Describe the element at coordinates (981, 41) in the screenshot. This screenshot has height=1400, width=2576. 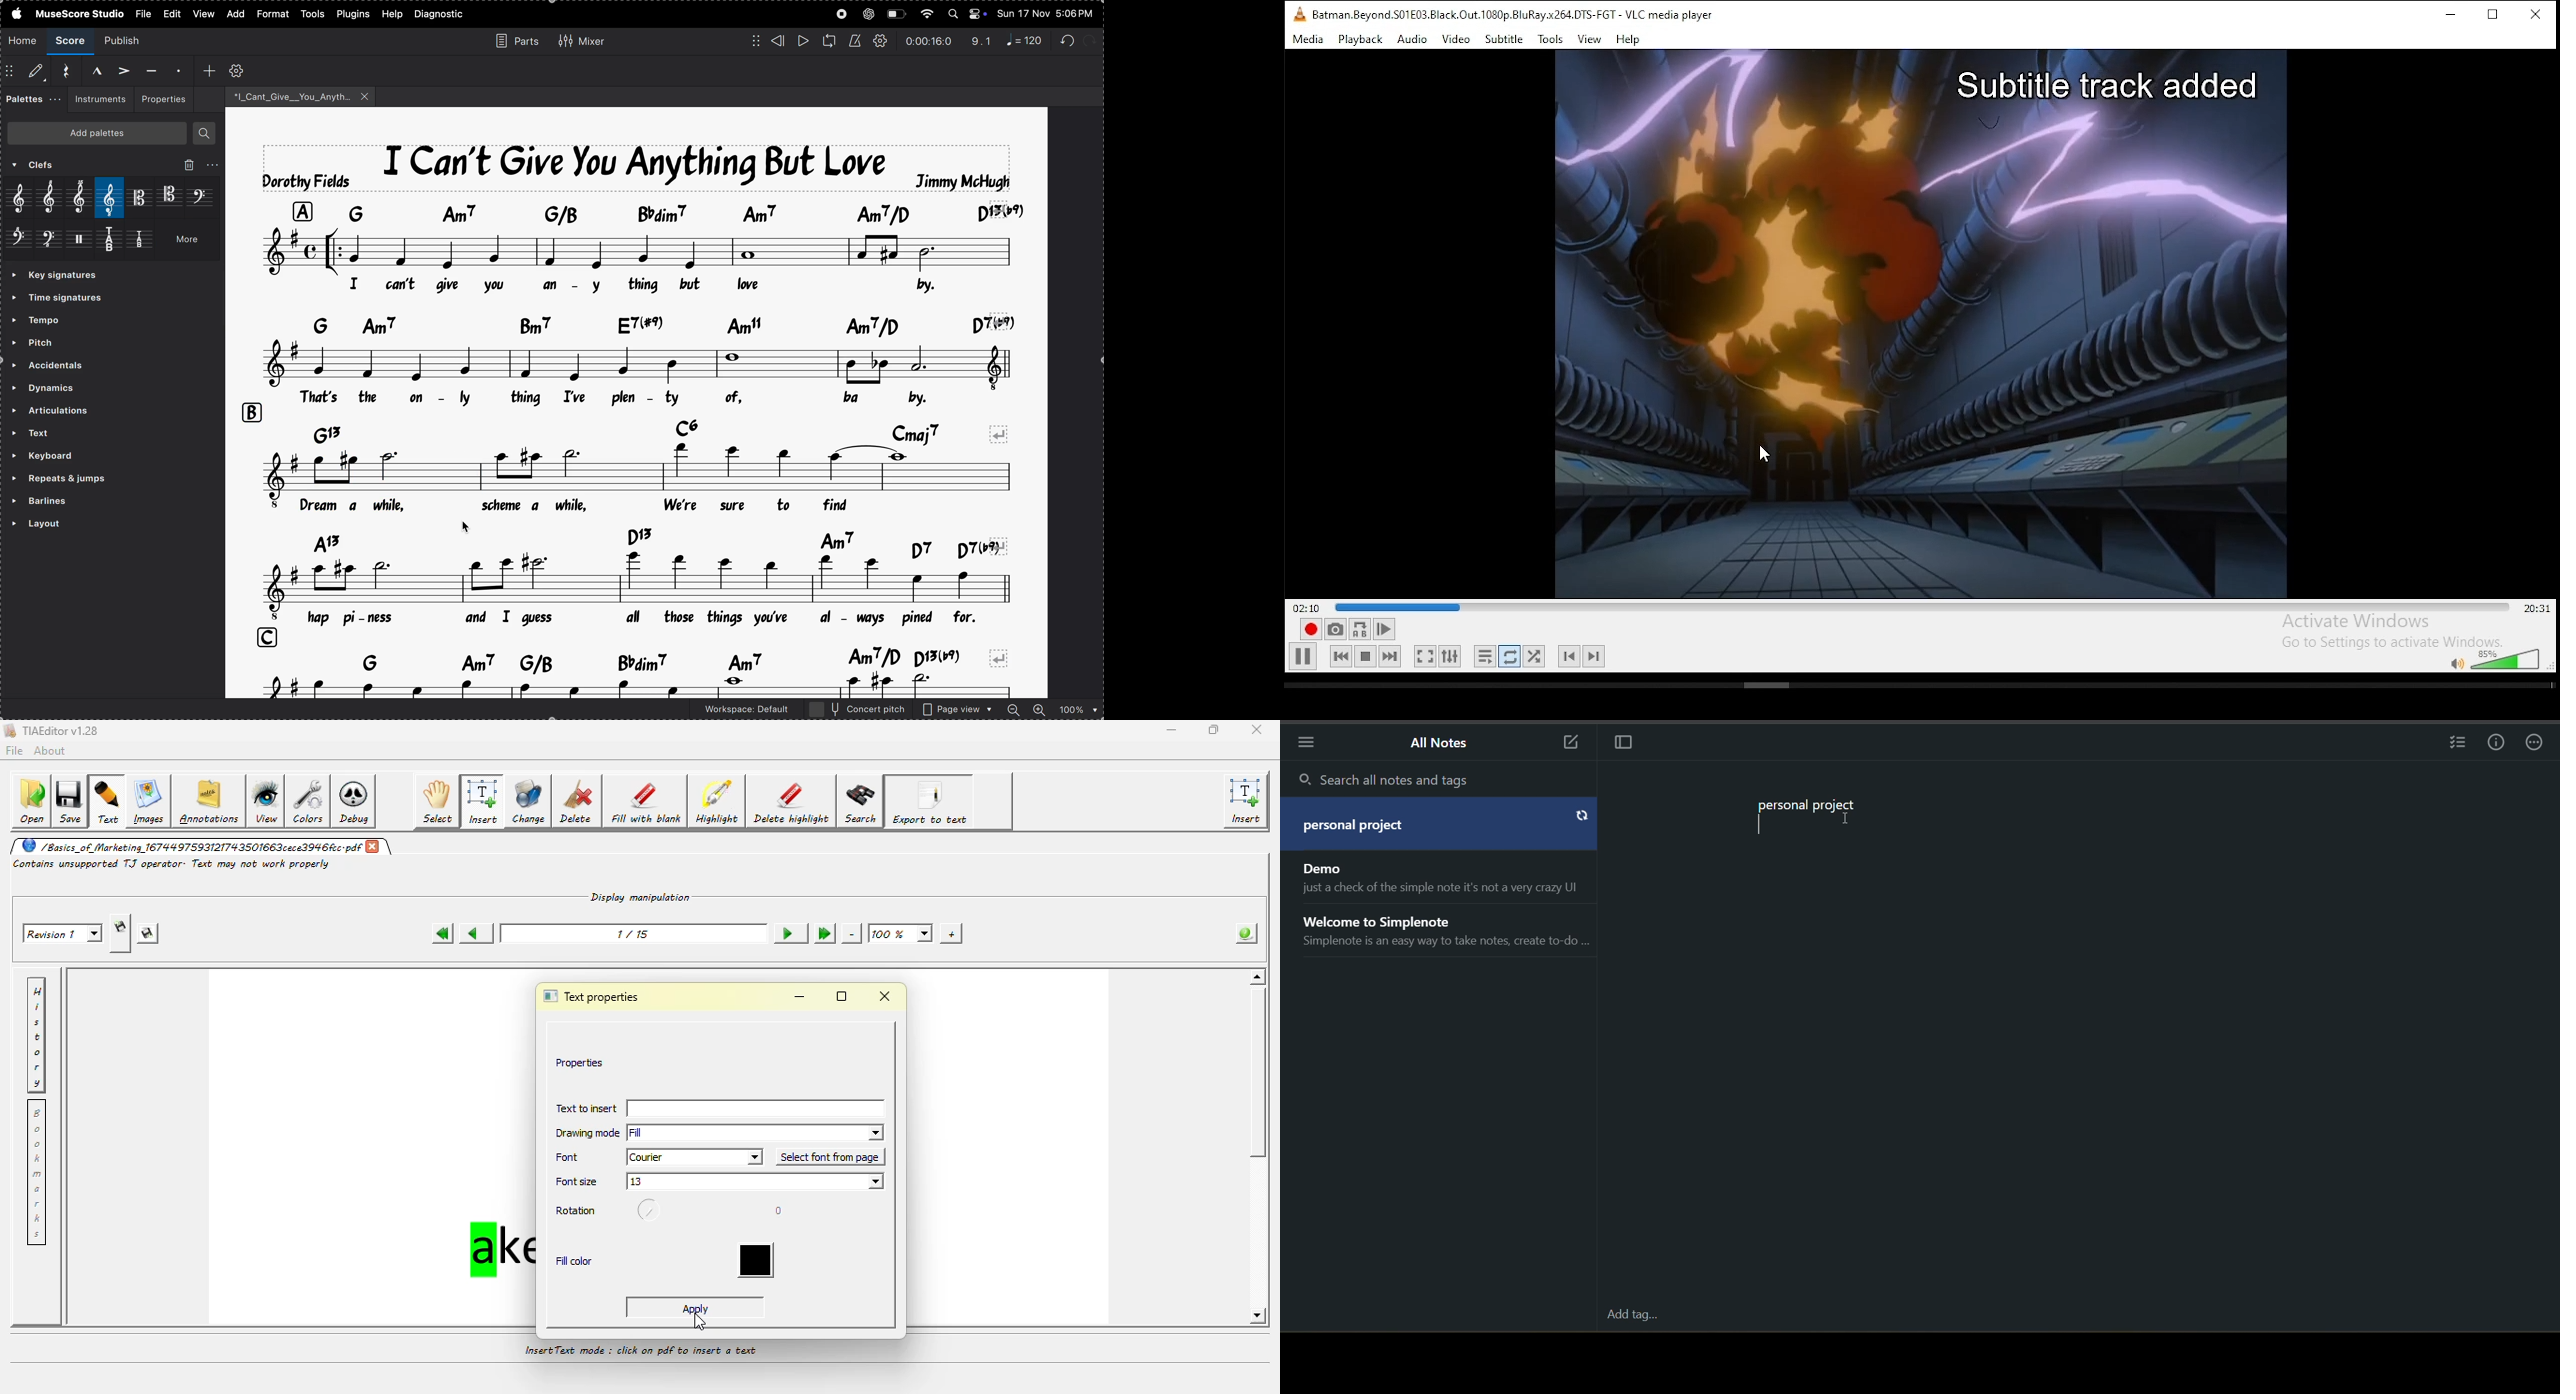
I see `redo` at that location.